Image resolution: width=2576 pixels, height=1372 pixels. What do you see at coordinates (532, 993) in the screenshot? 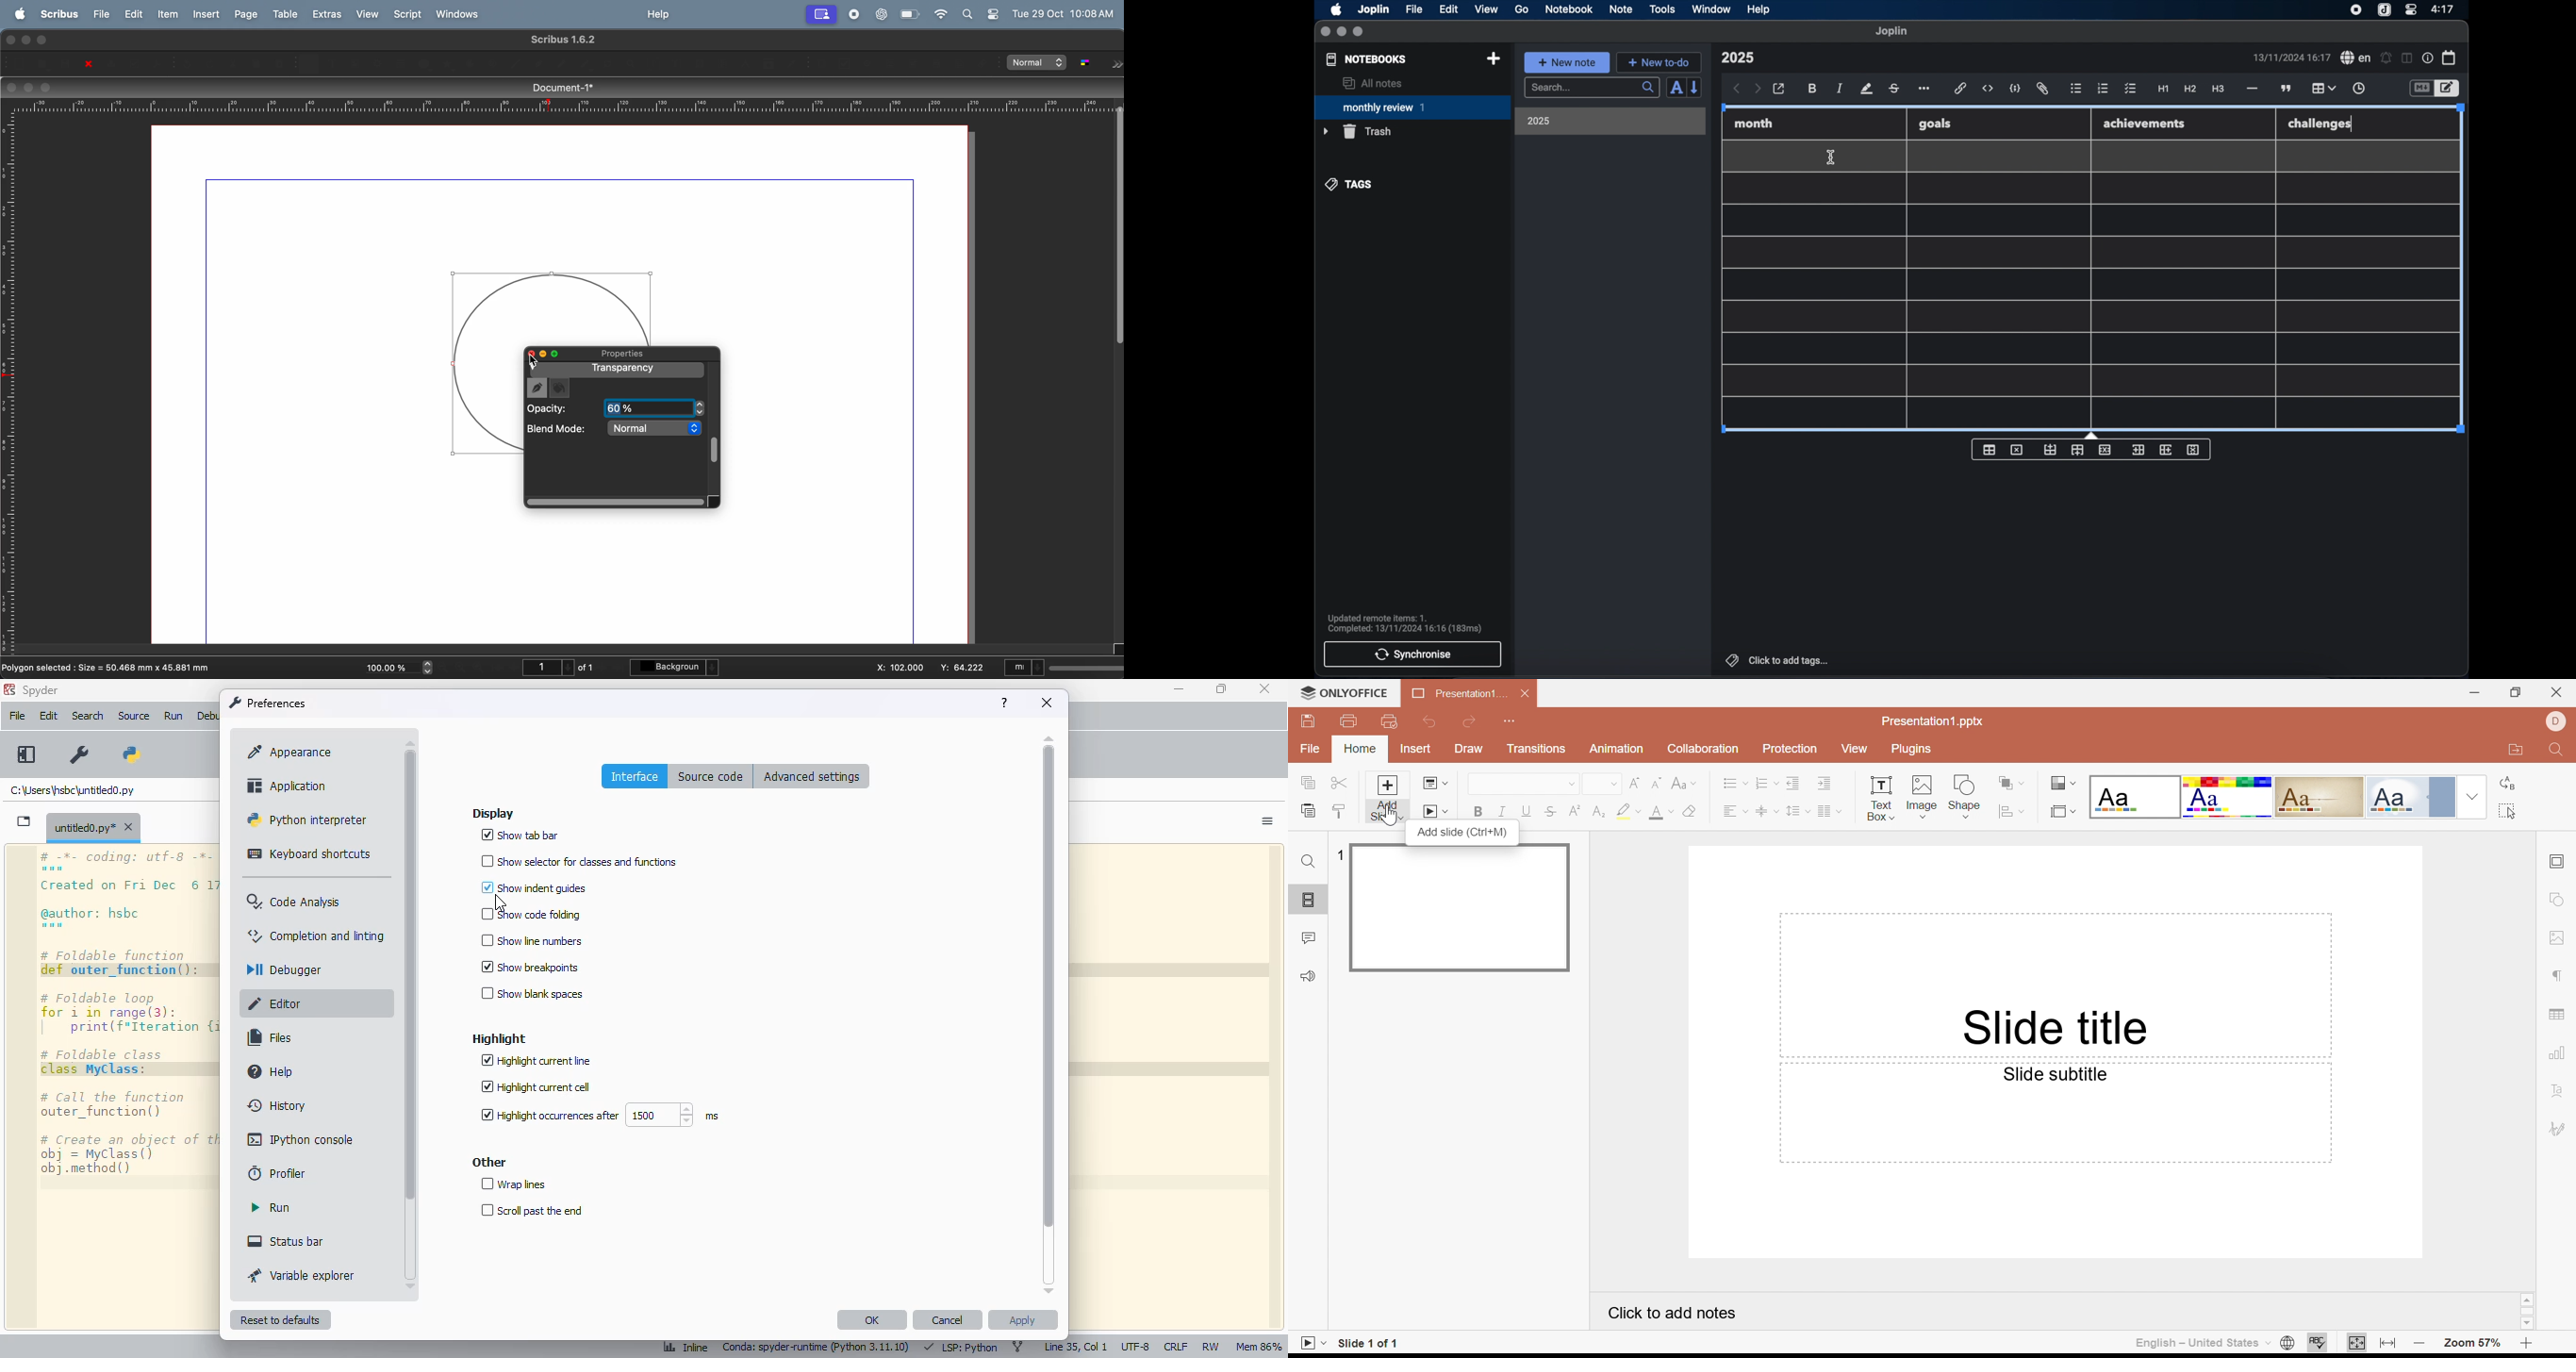
I see `show blank spaces` at bounding box center [532, 993].